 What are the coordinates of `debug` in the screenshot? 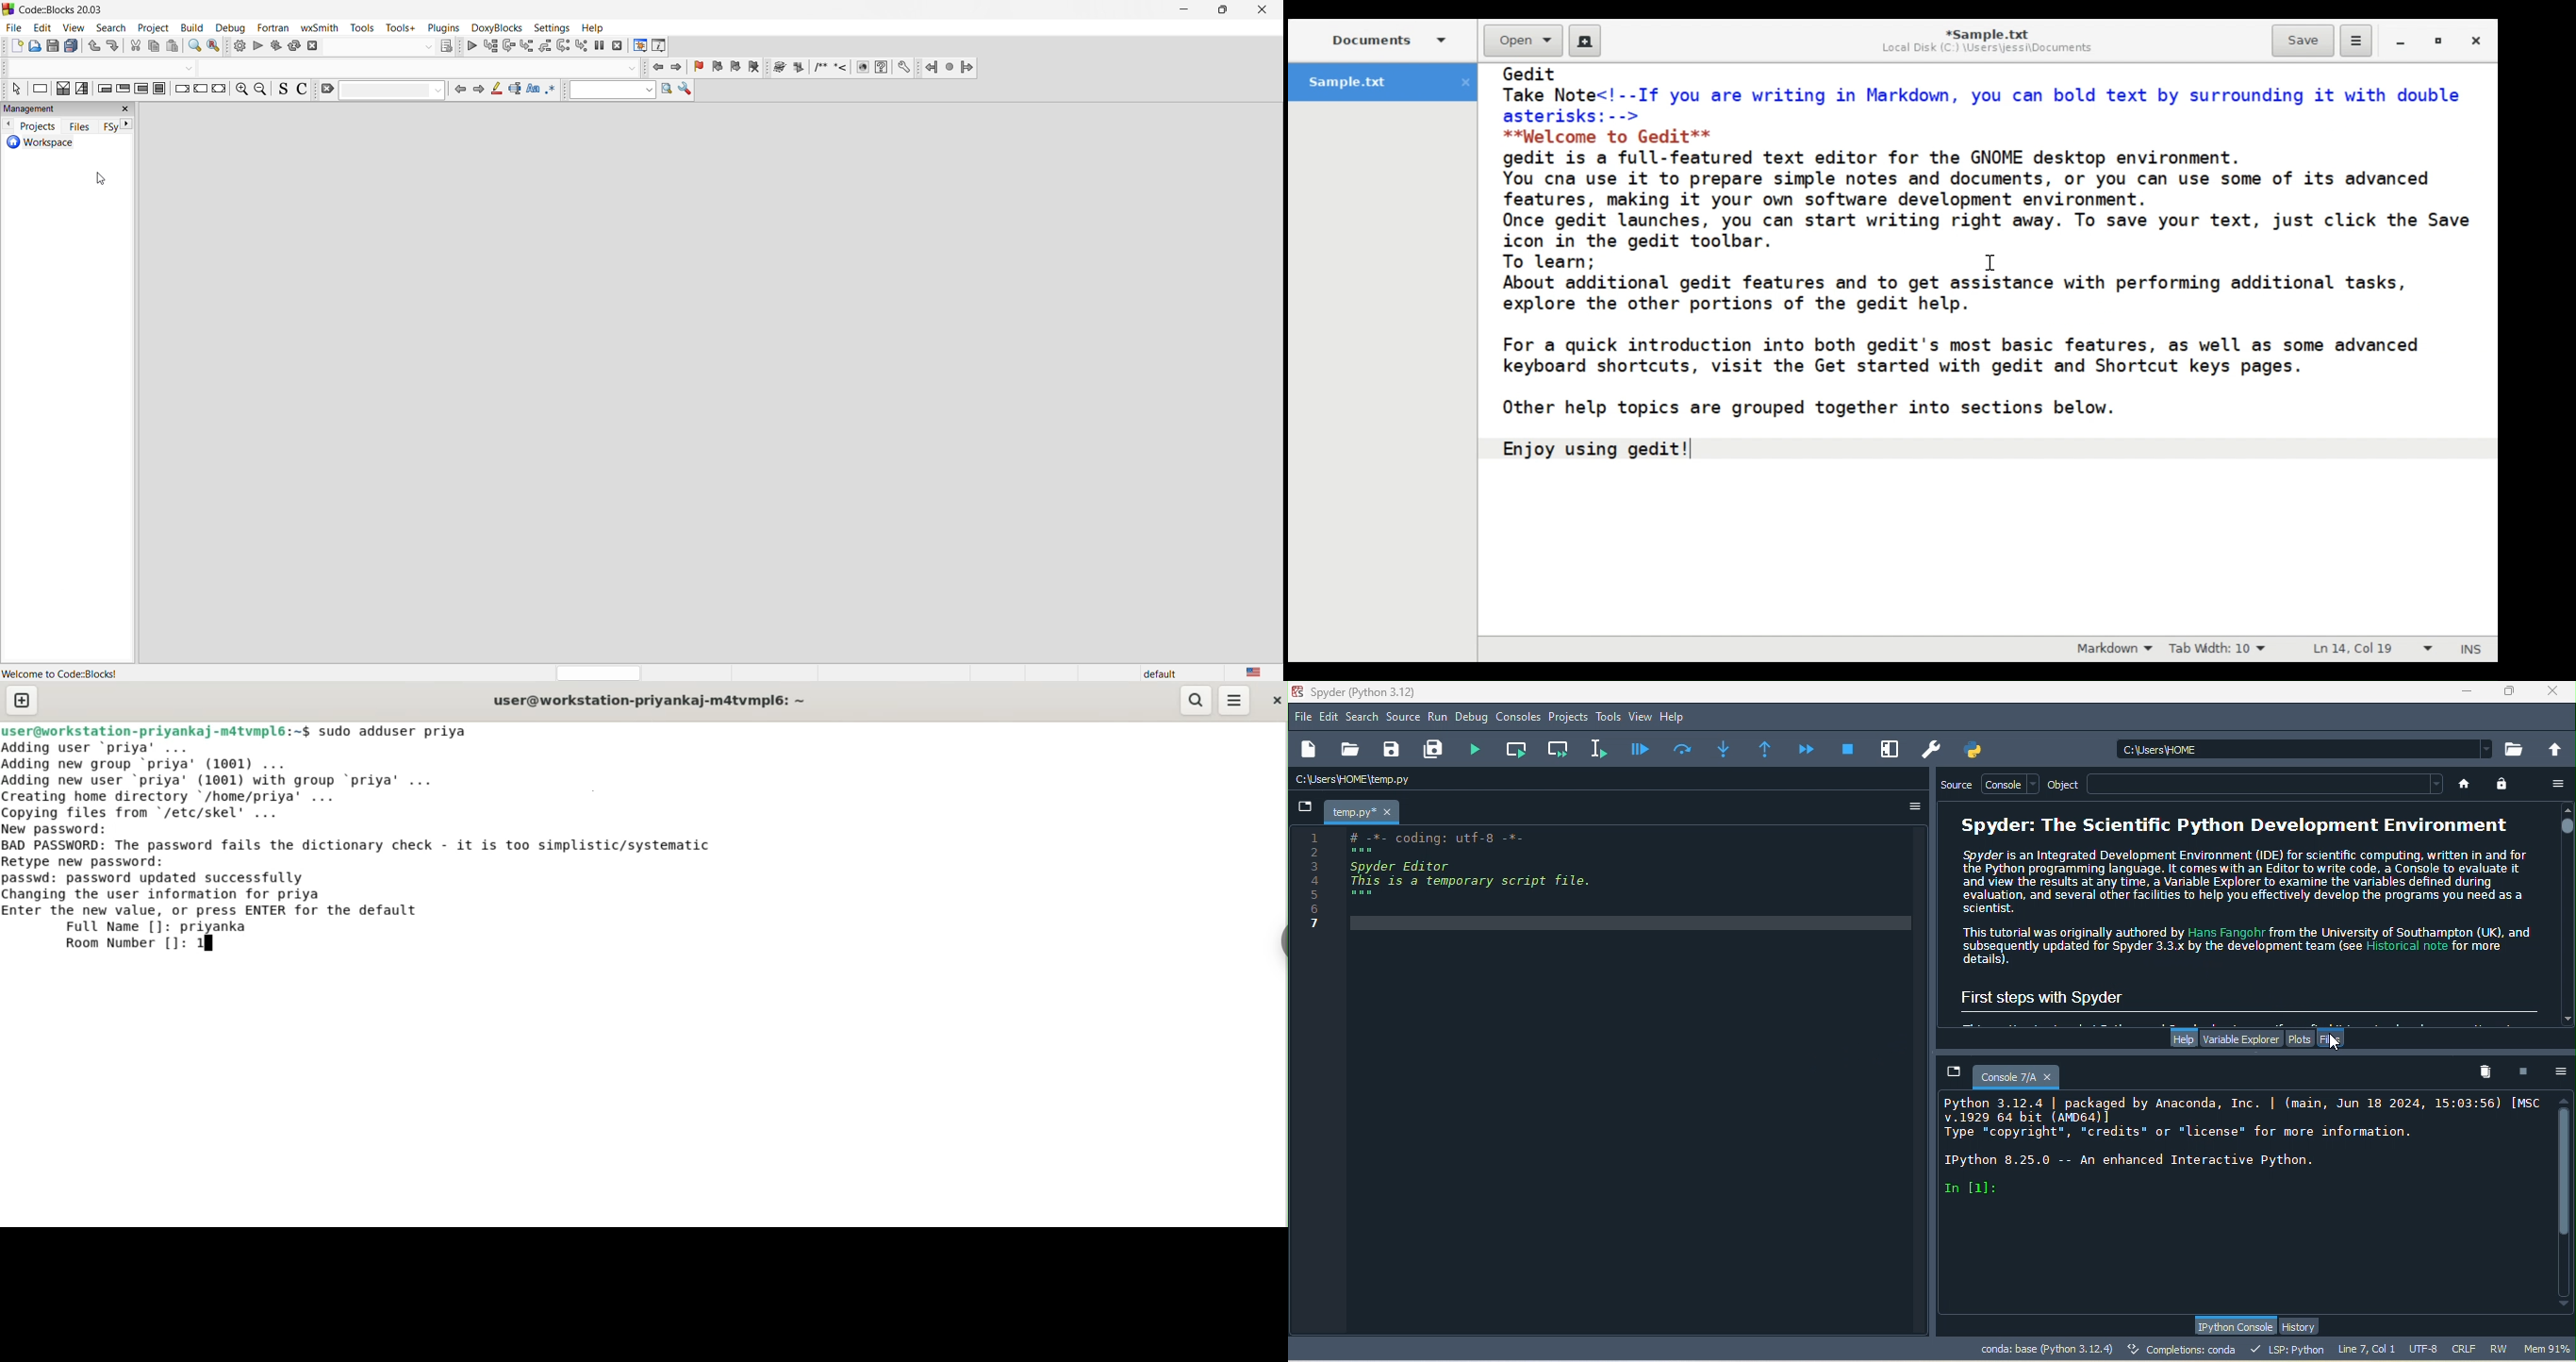 It's located at (230, 27).